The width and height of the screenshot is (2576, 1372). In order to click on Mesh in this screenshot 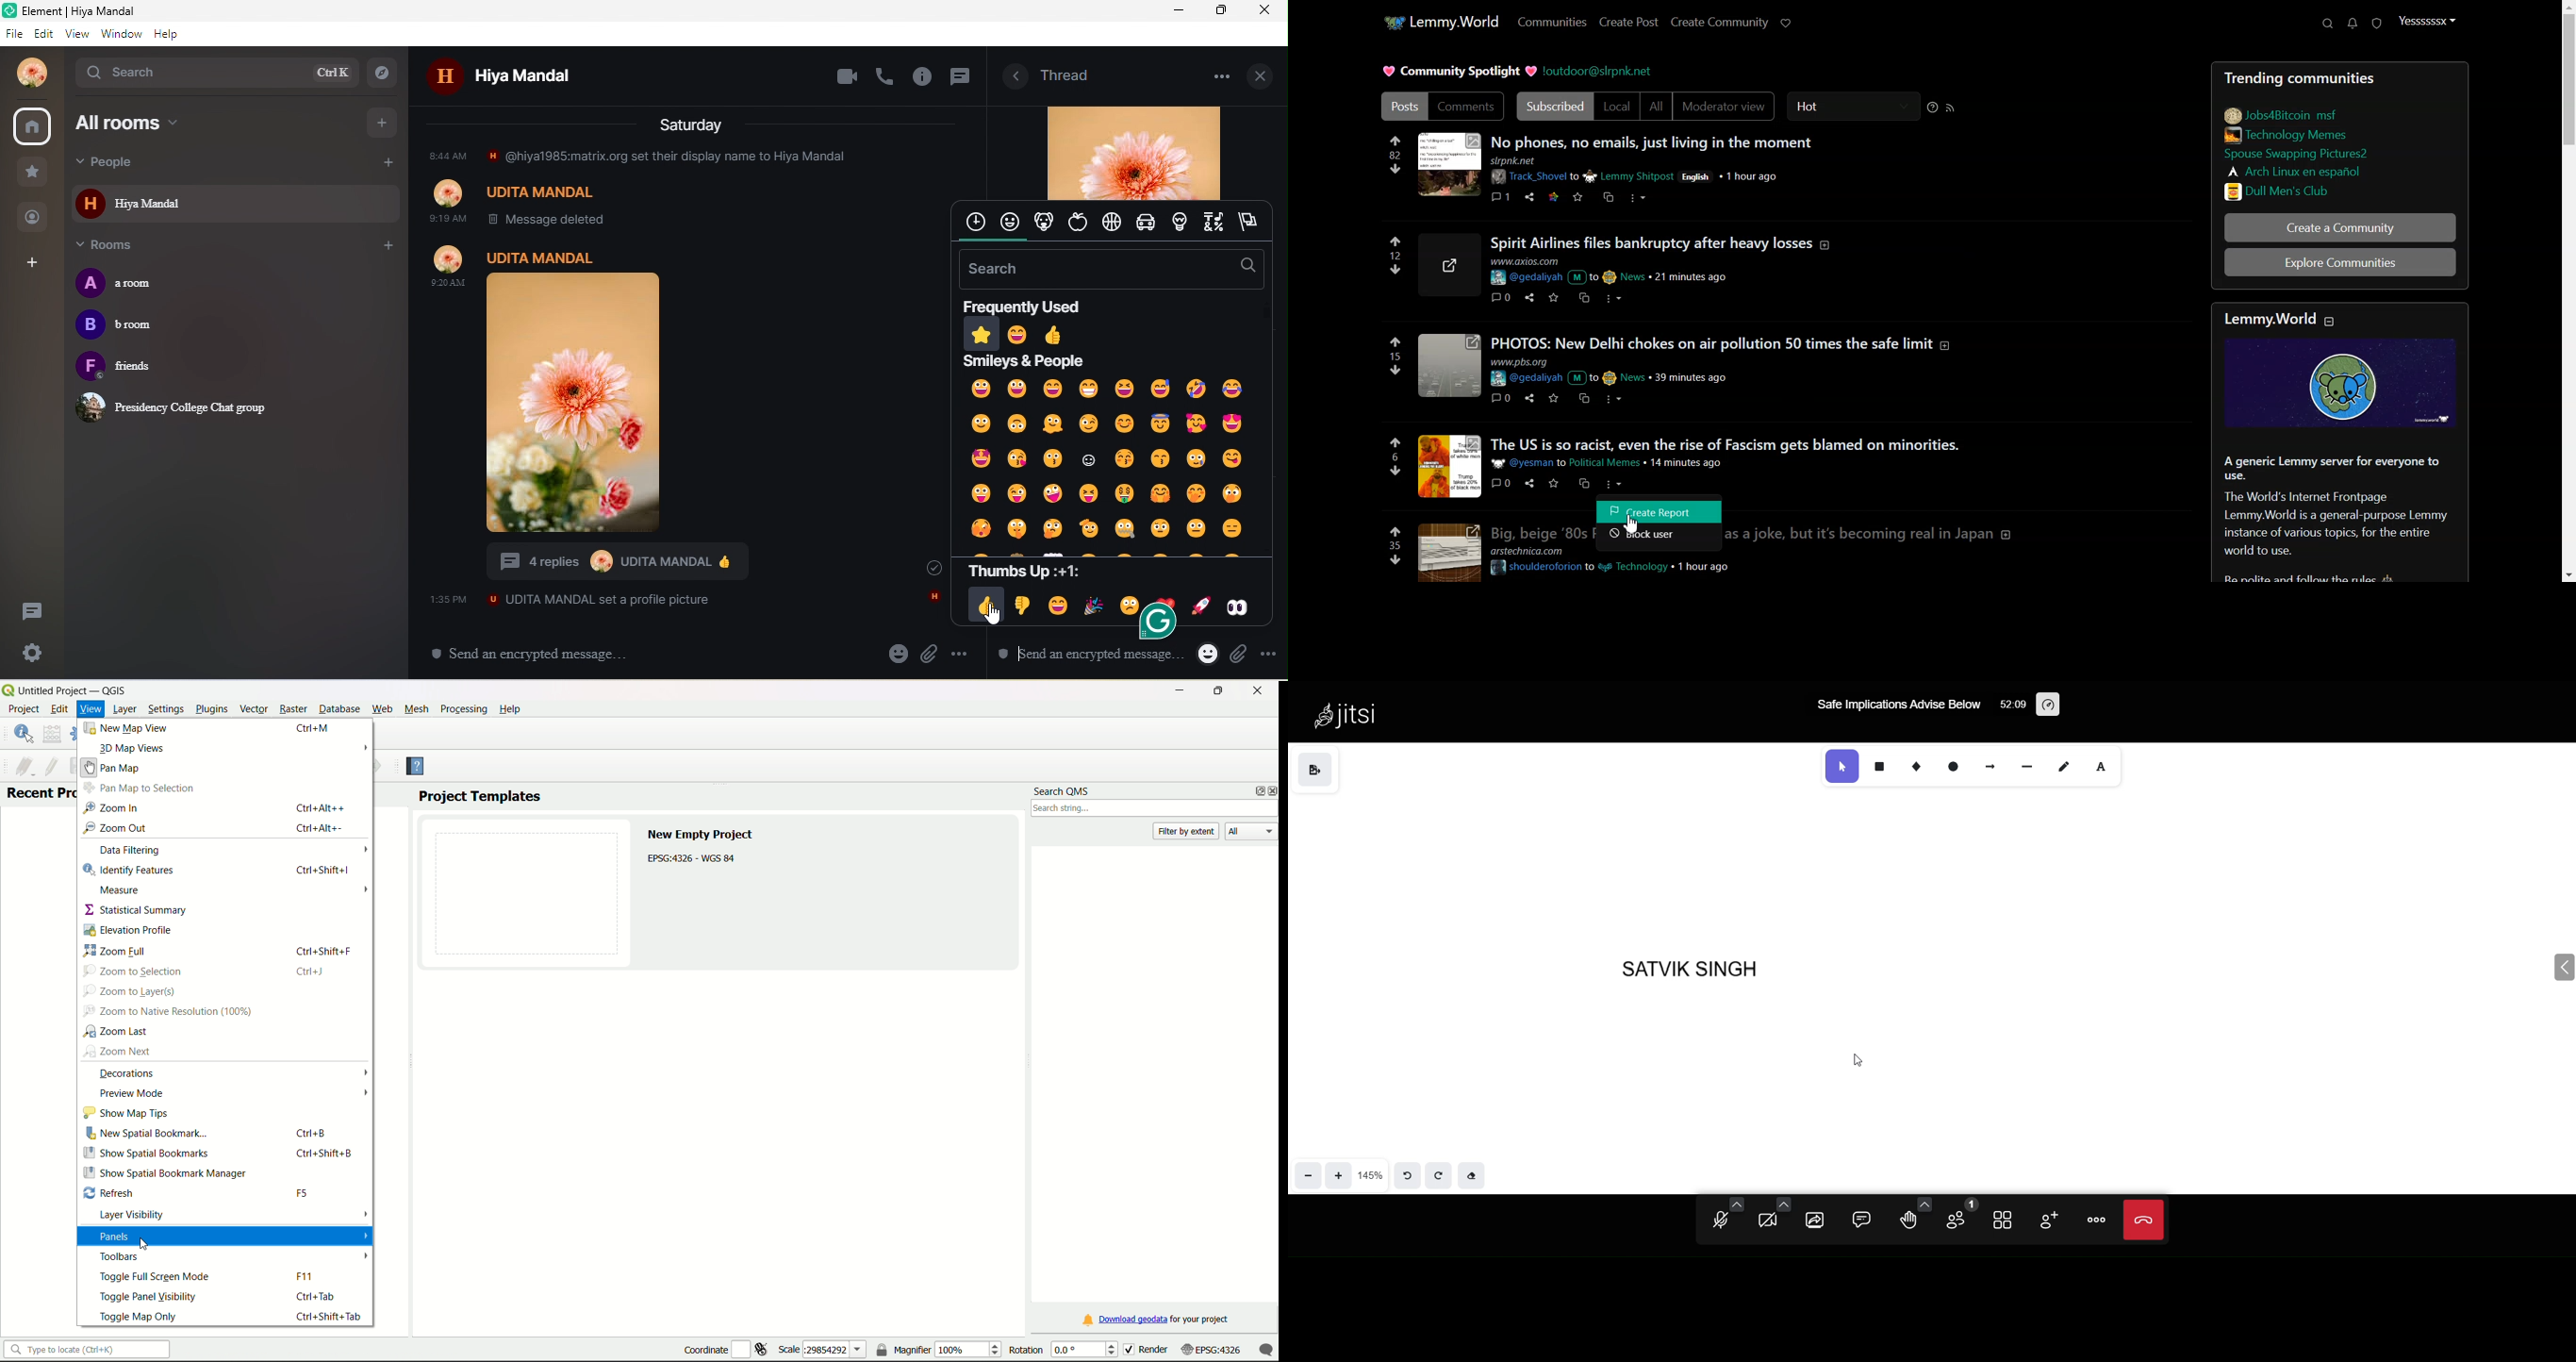, I will do `click(417, 709)`.